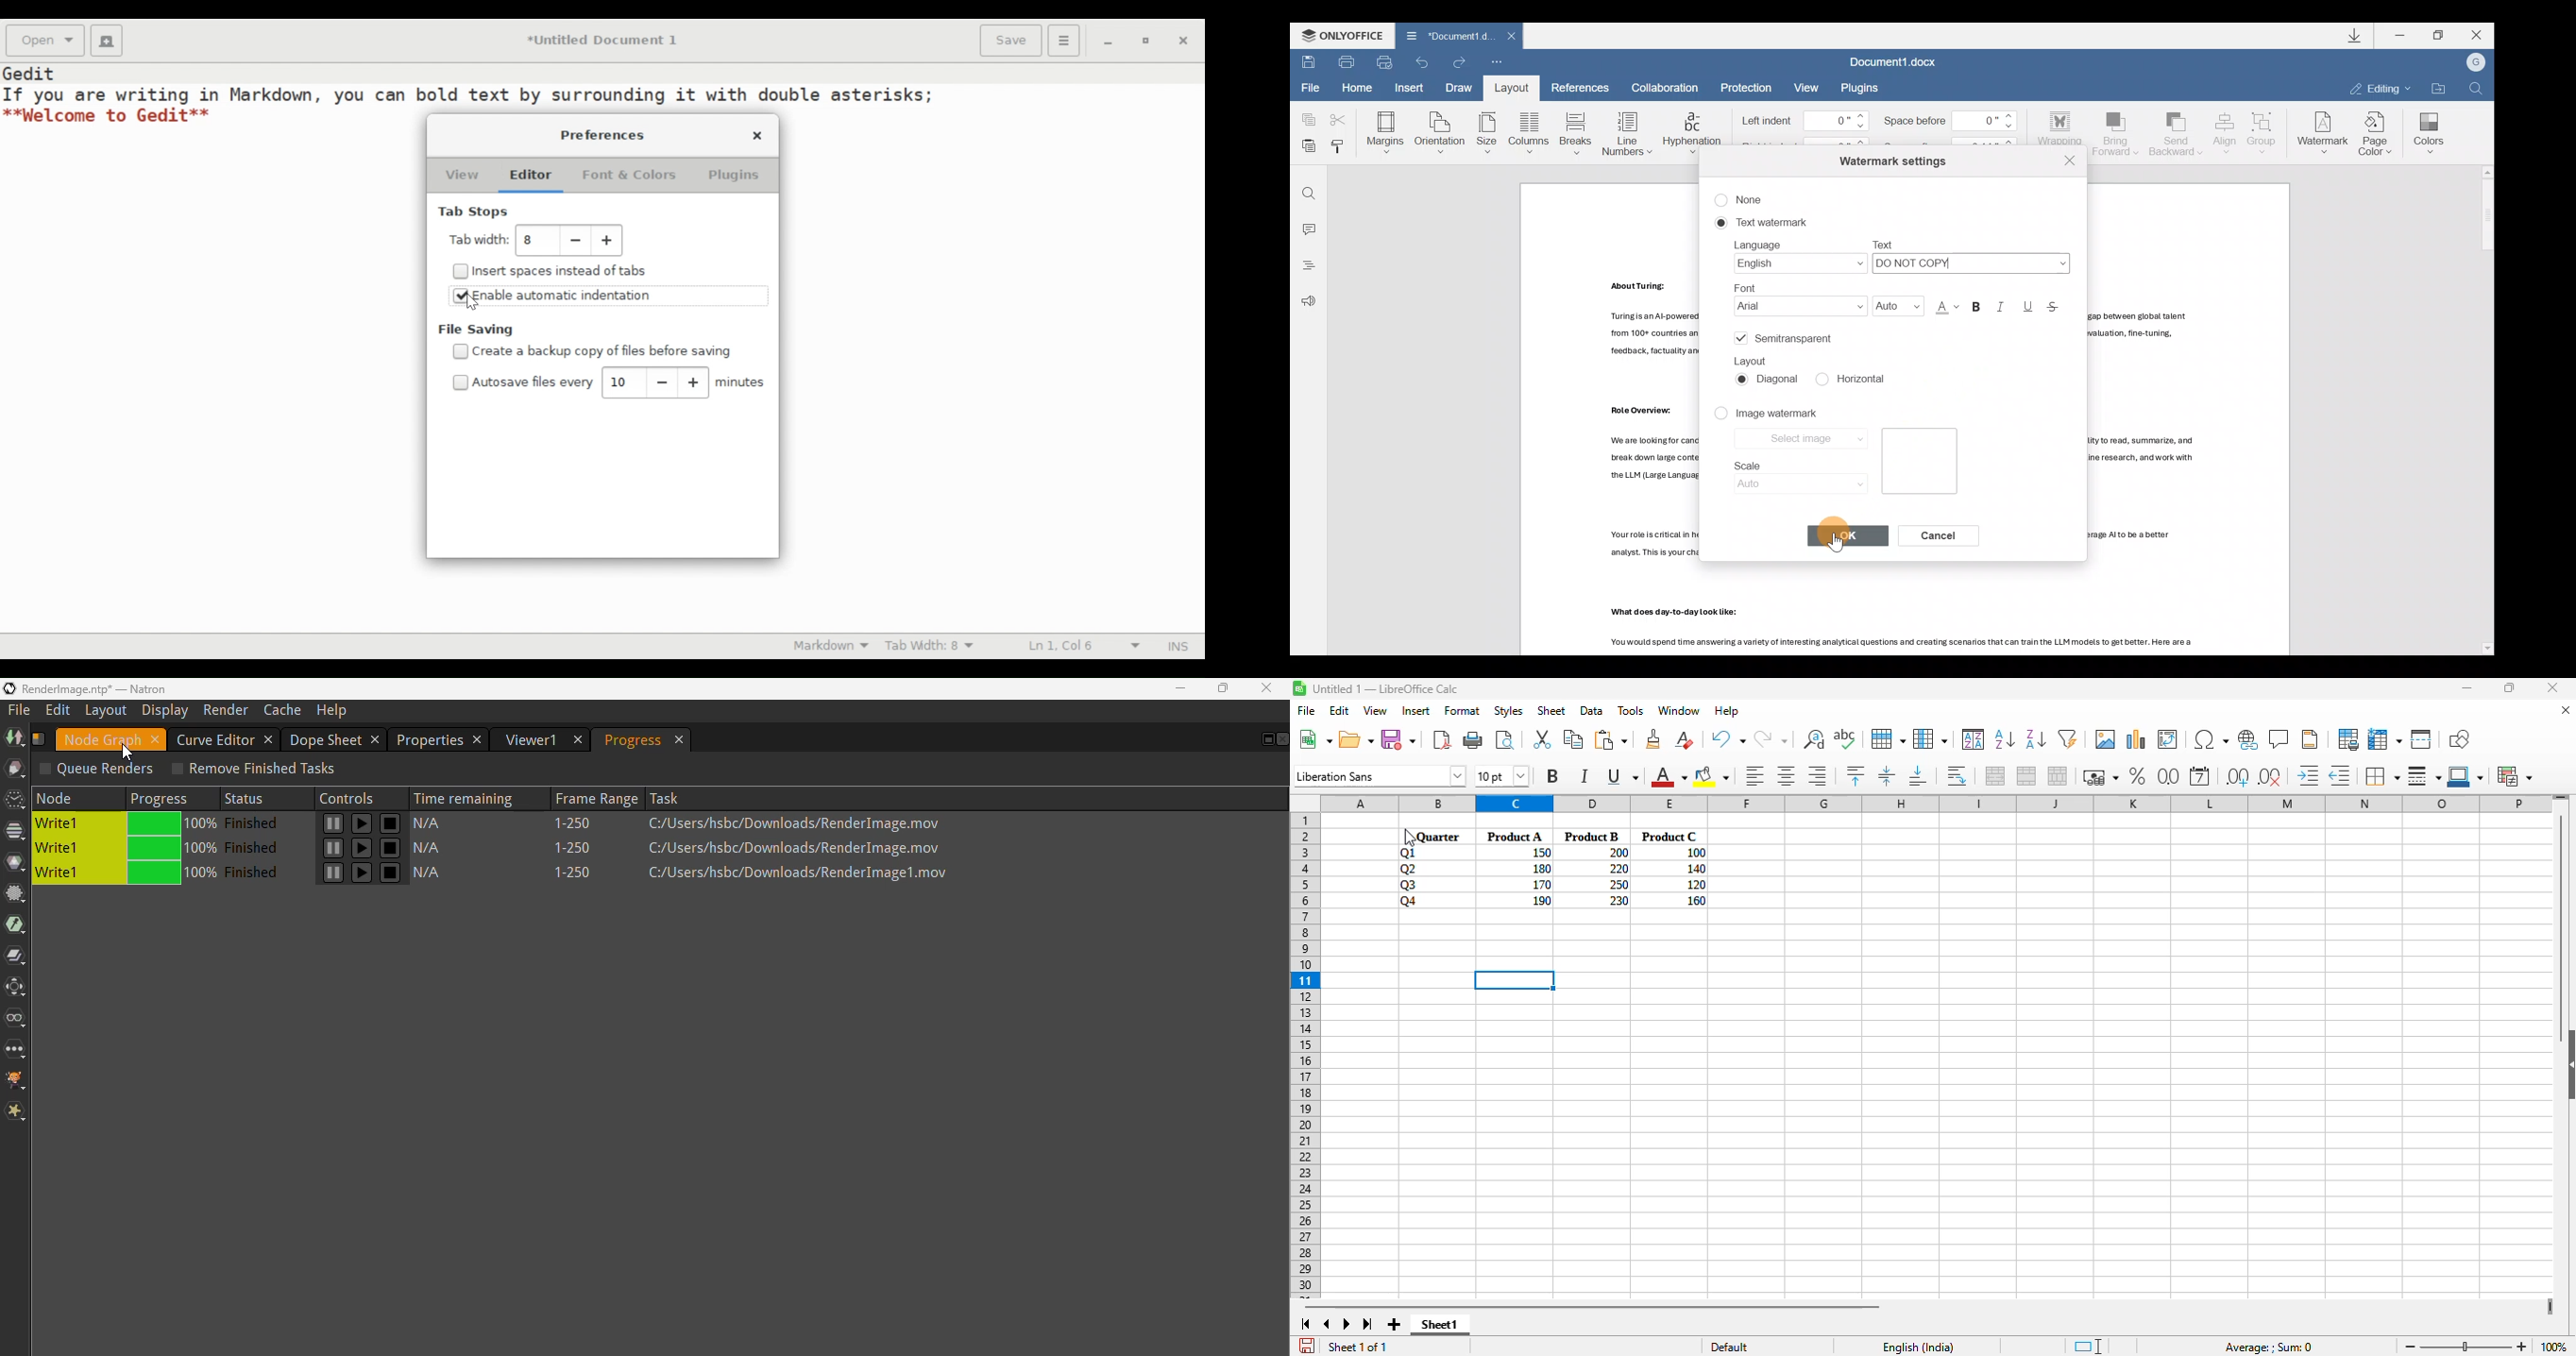 The width and height of the screenshot is (2576, 1372). What do you see at coordinates (2117, 136) in the screenshot?
I see `Bring forward` at bounding box center [2117, 136].